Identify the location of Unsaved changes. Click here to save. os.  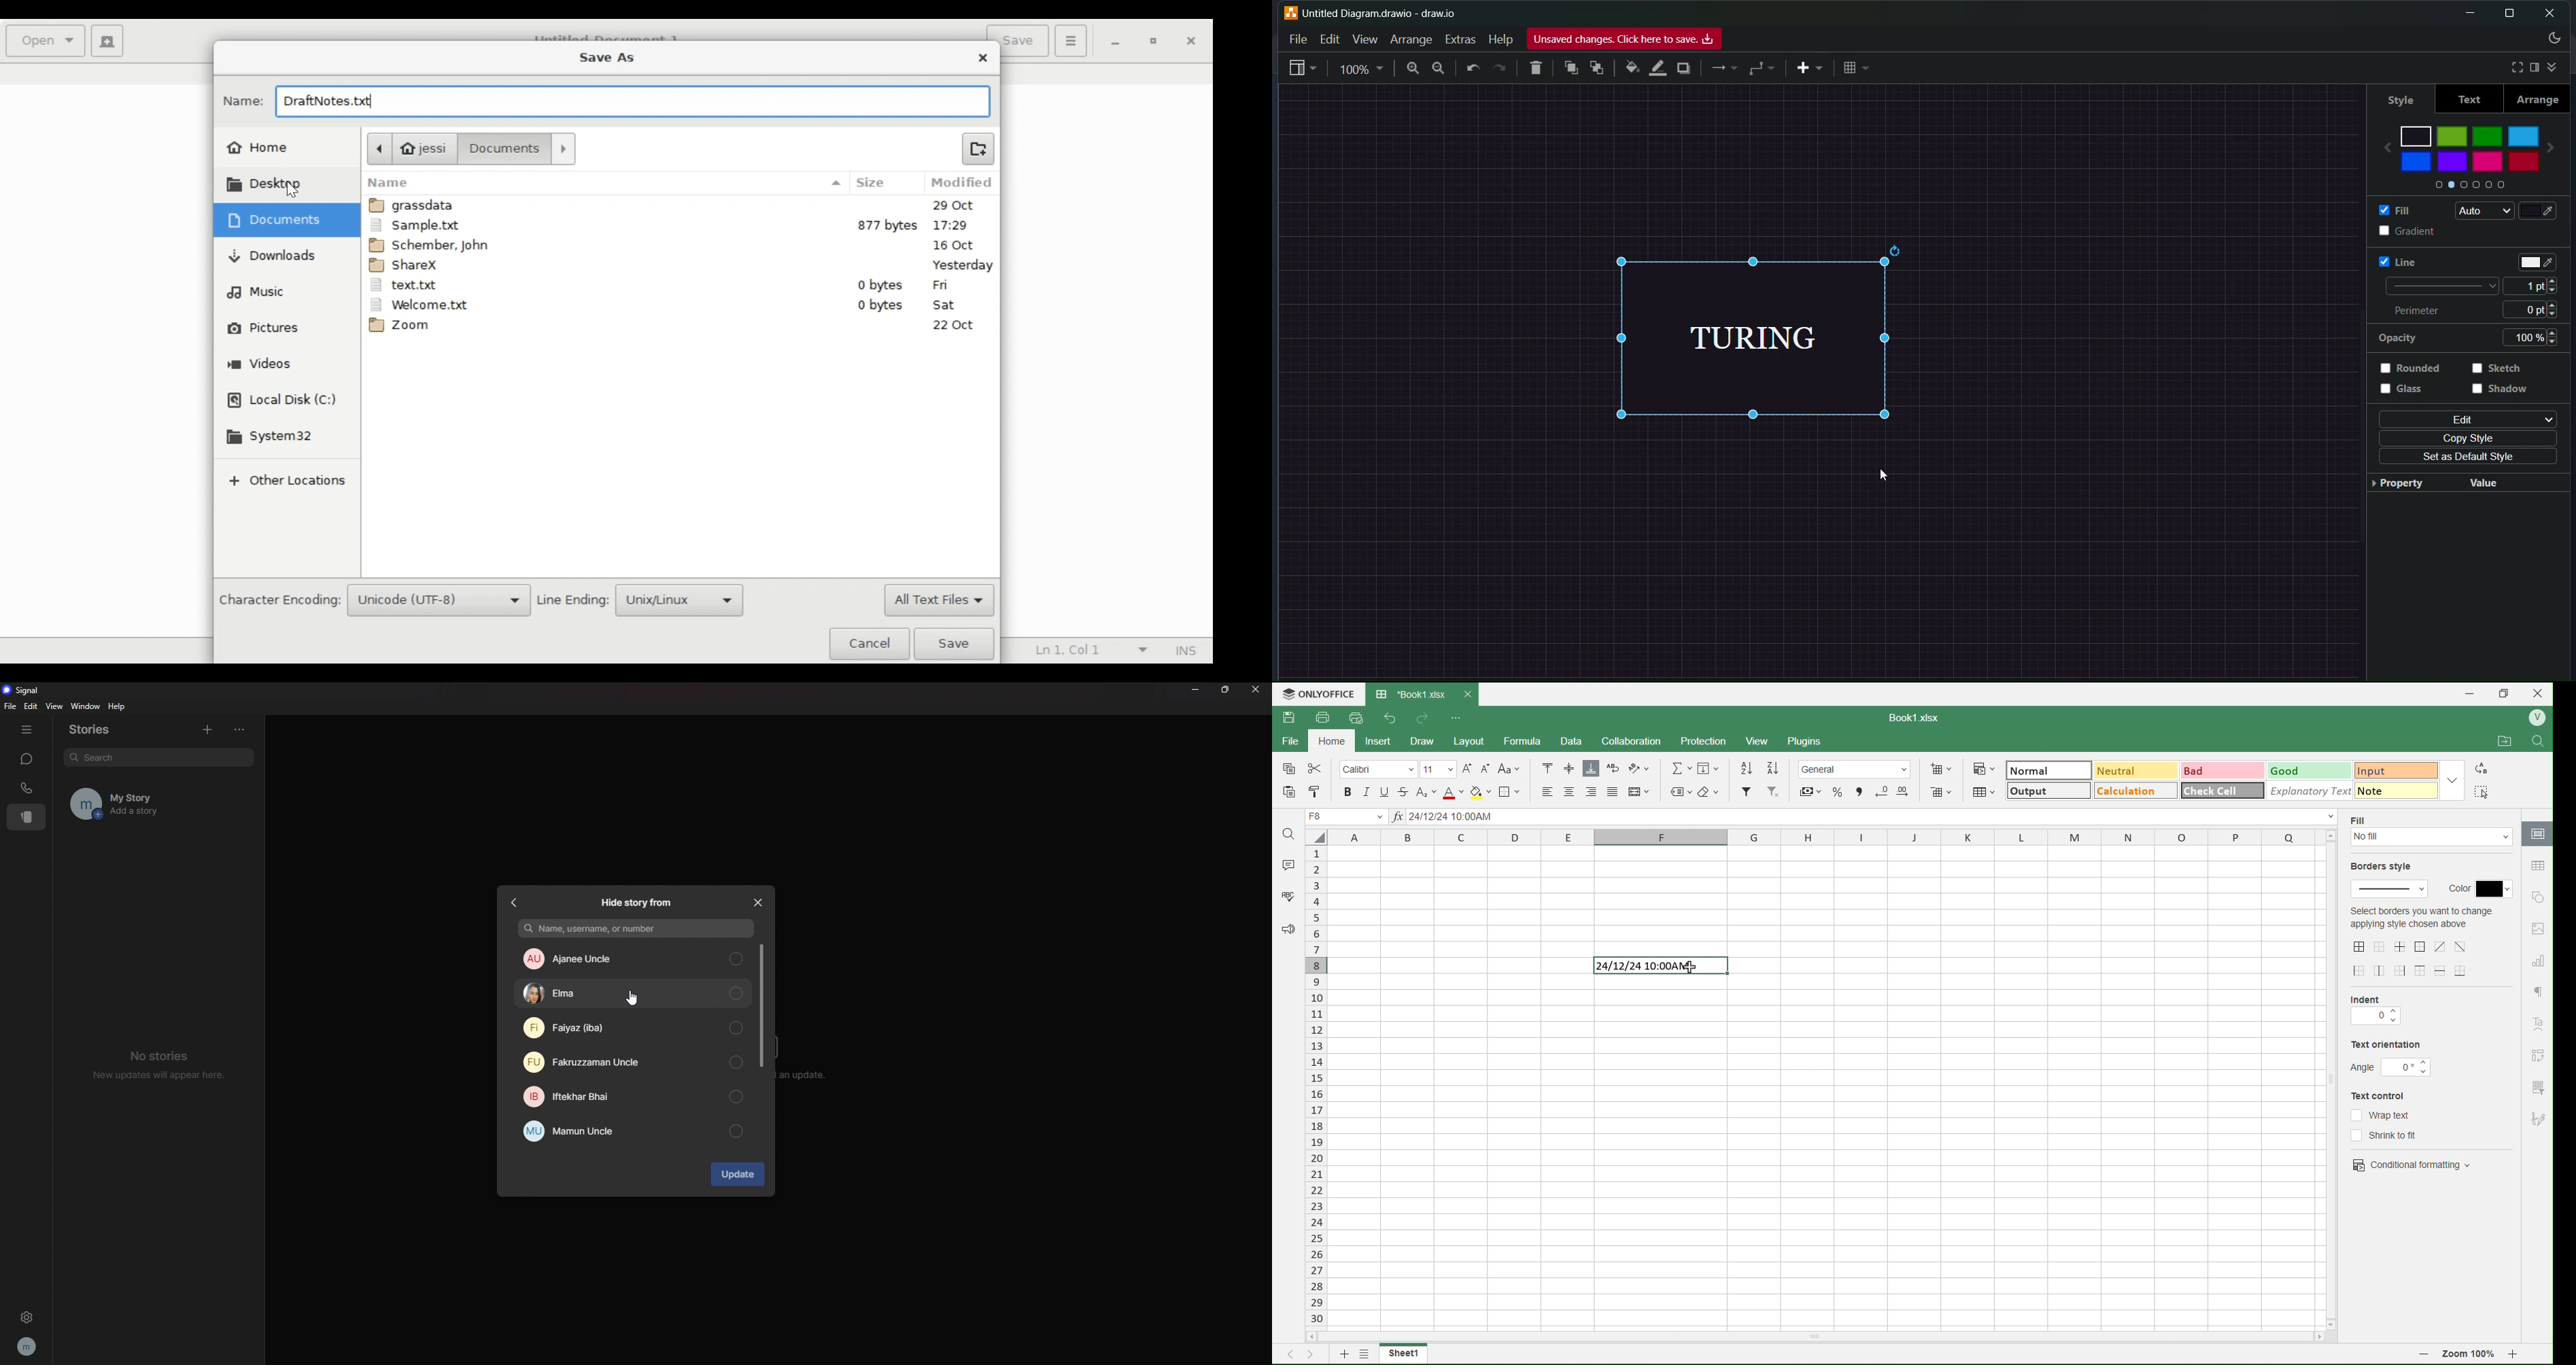
(1625, 39).